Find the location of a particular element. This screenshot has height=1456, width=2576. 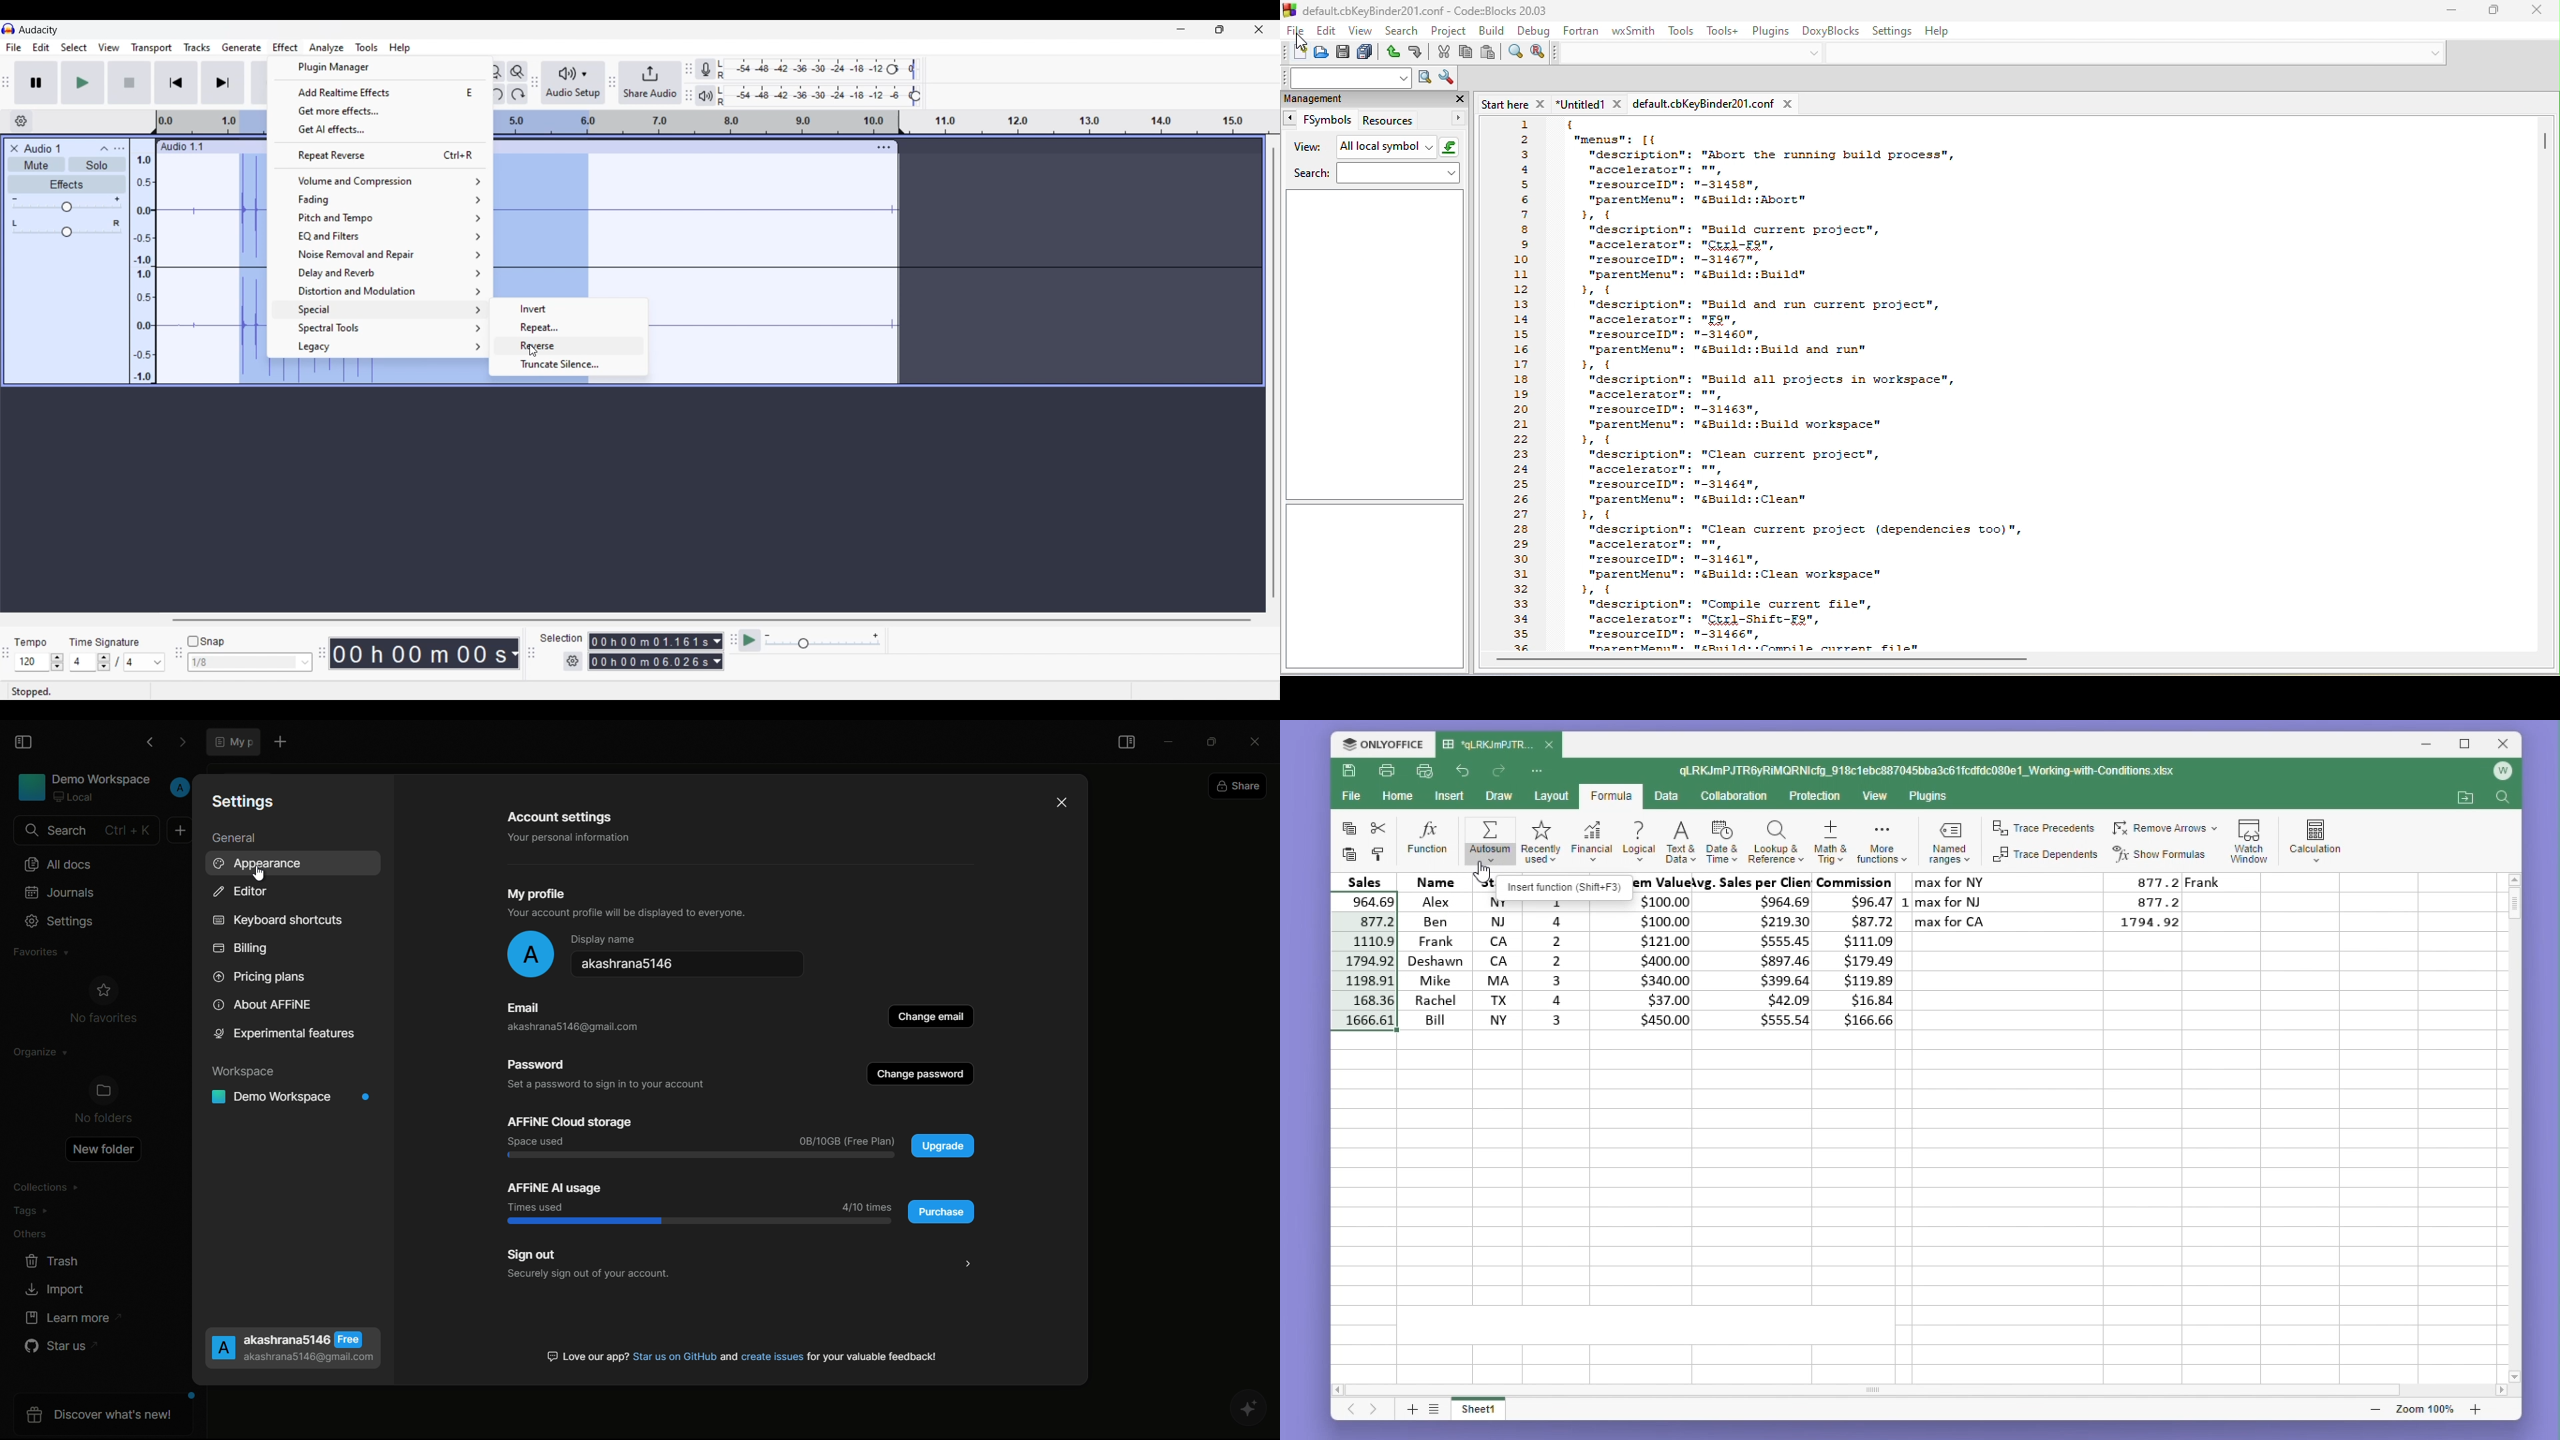

AFFINE Al usage Times used is located at coordinates (554, 1195).